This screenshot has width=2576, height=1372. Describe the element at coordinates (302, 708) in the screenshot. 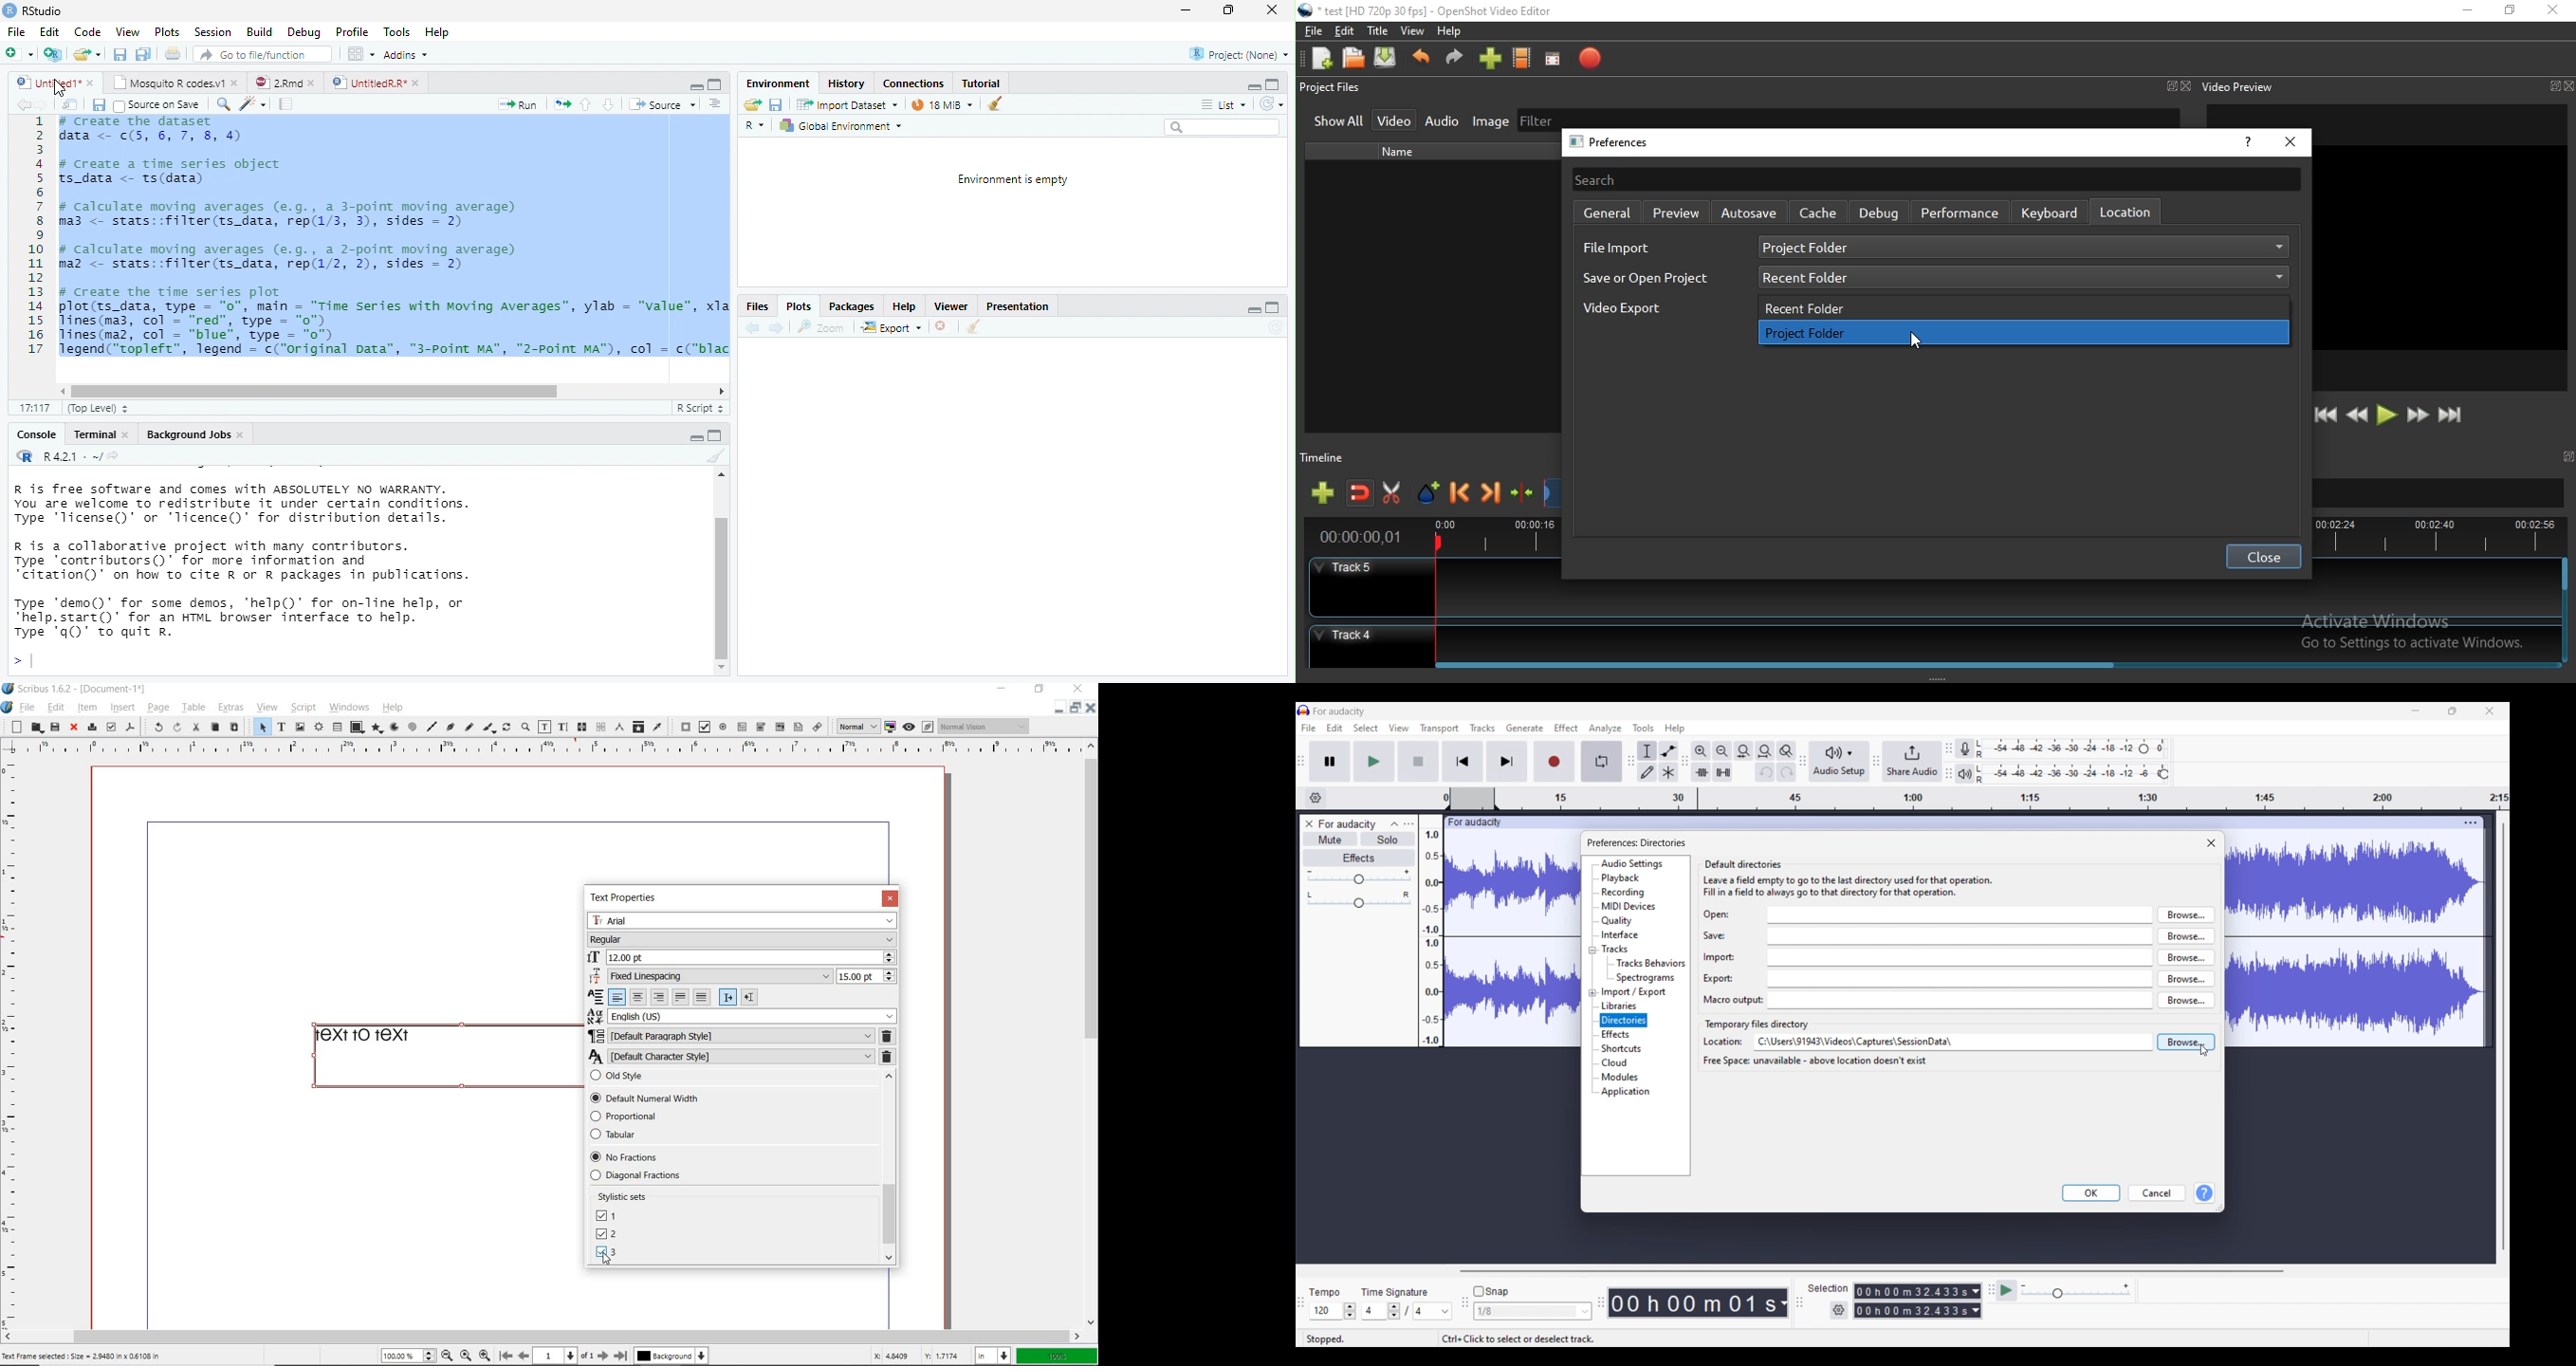

I see `script` at that location.